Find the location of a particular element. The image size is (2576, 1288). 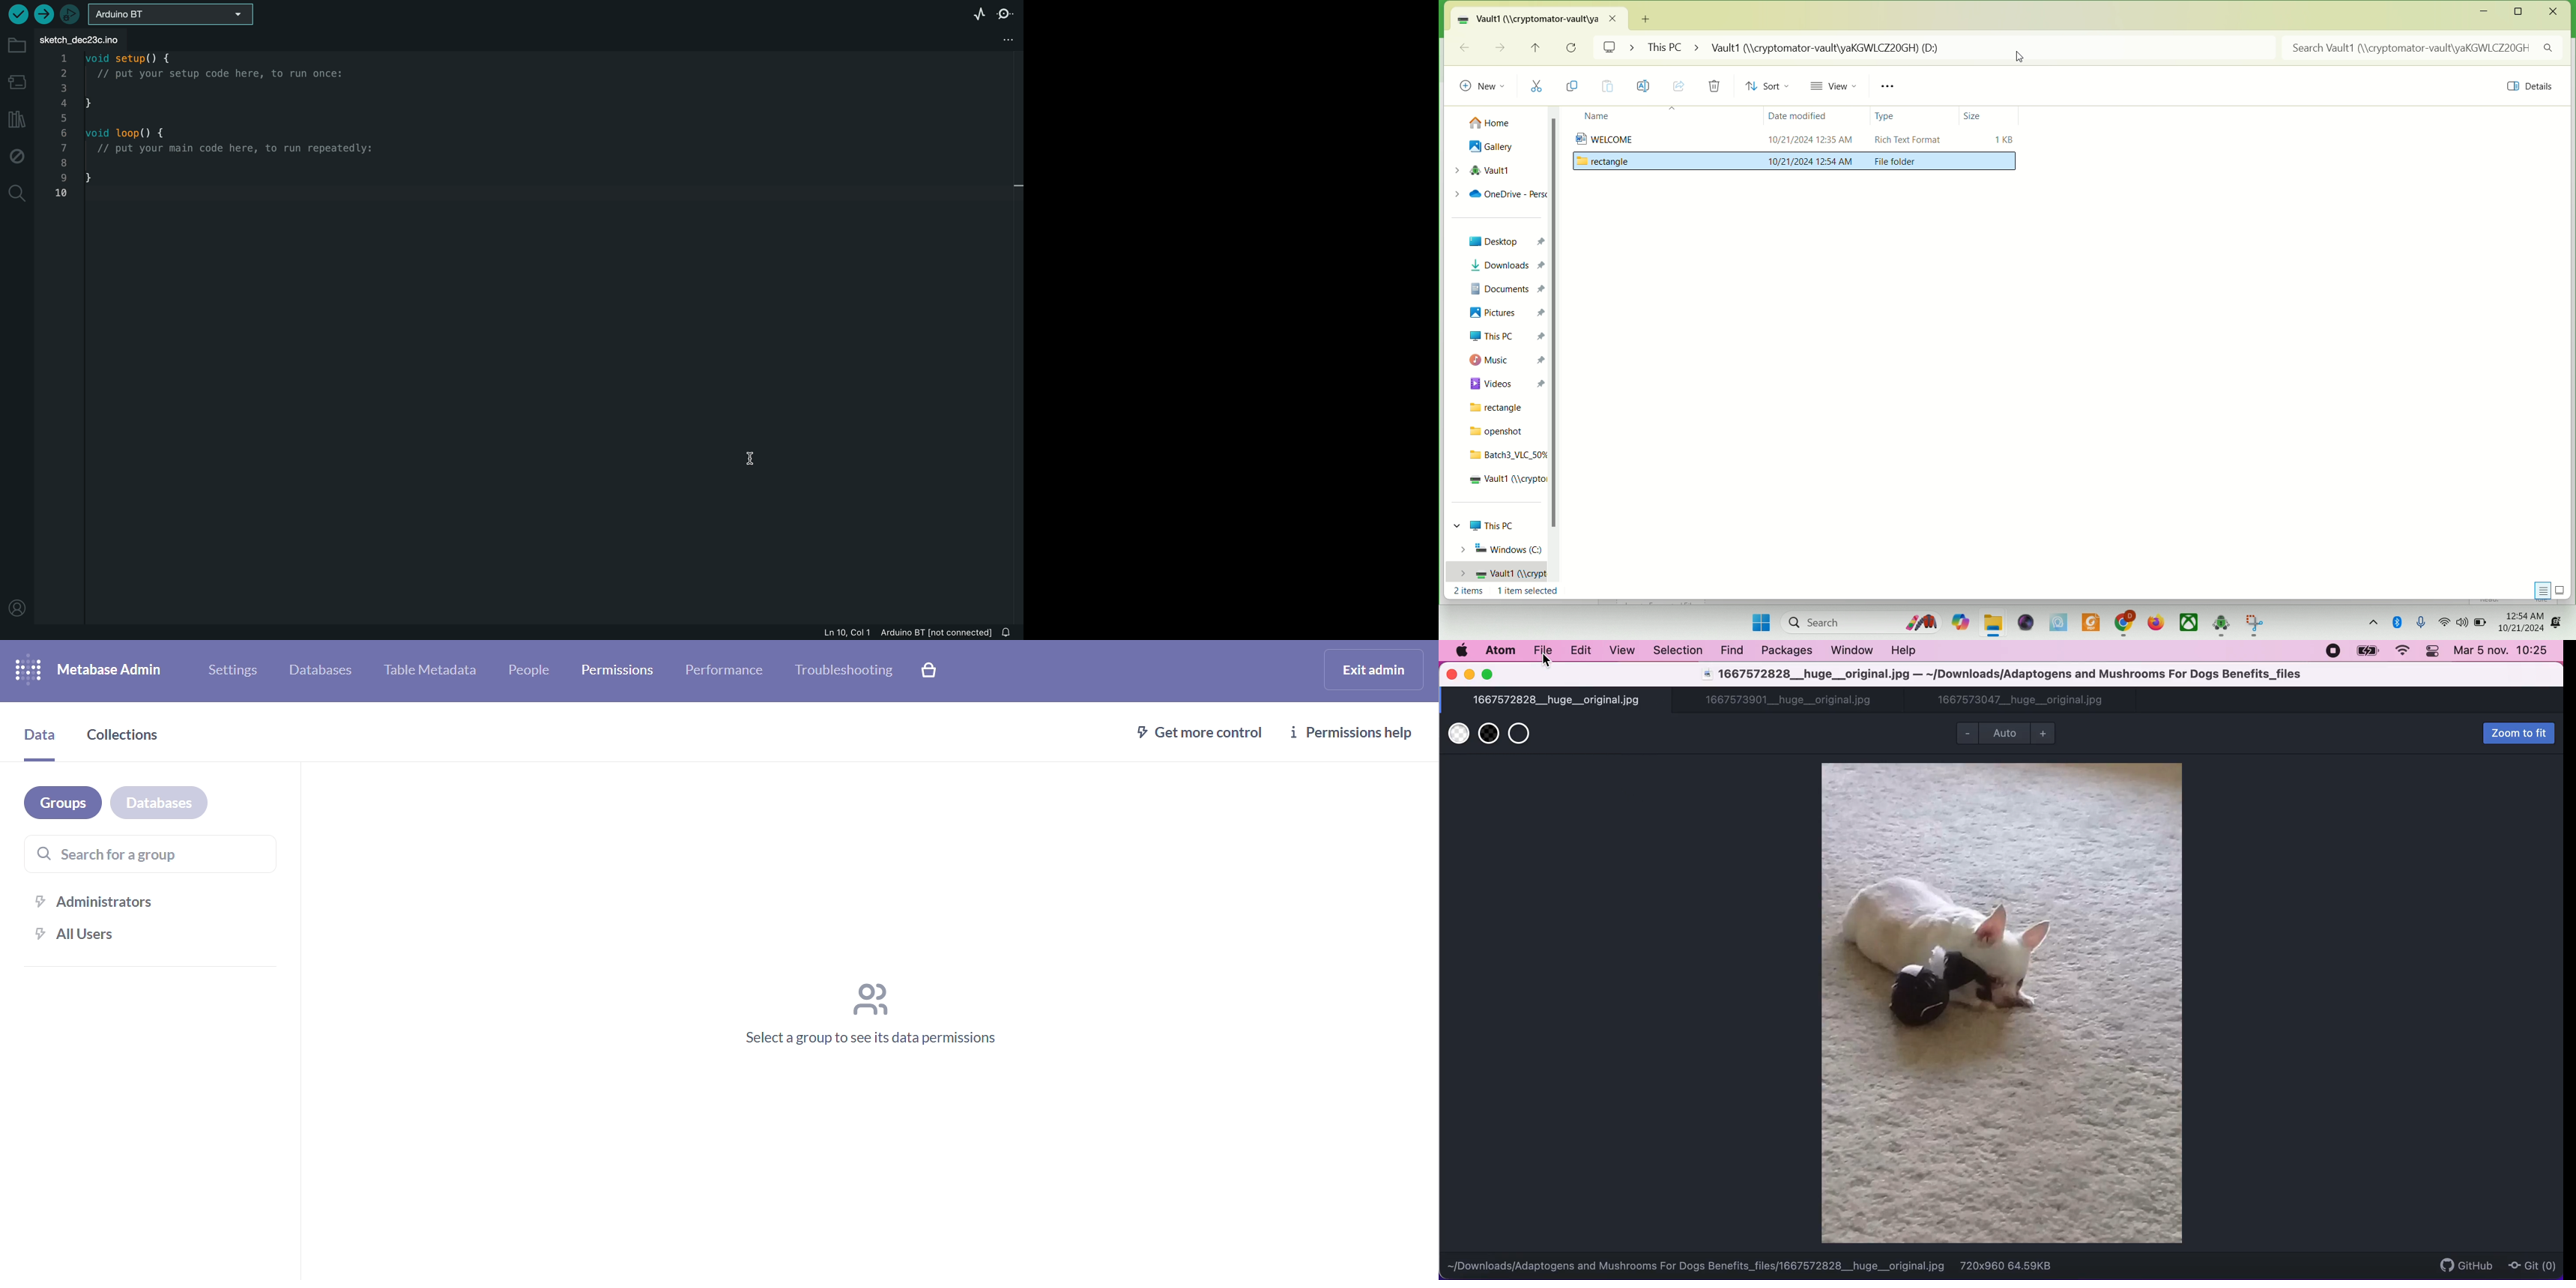

This PC is located at coordinates (1490, 525).